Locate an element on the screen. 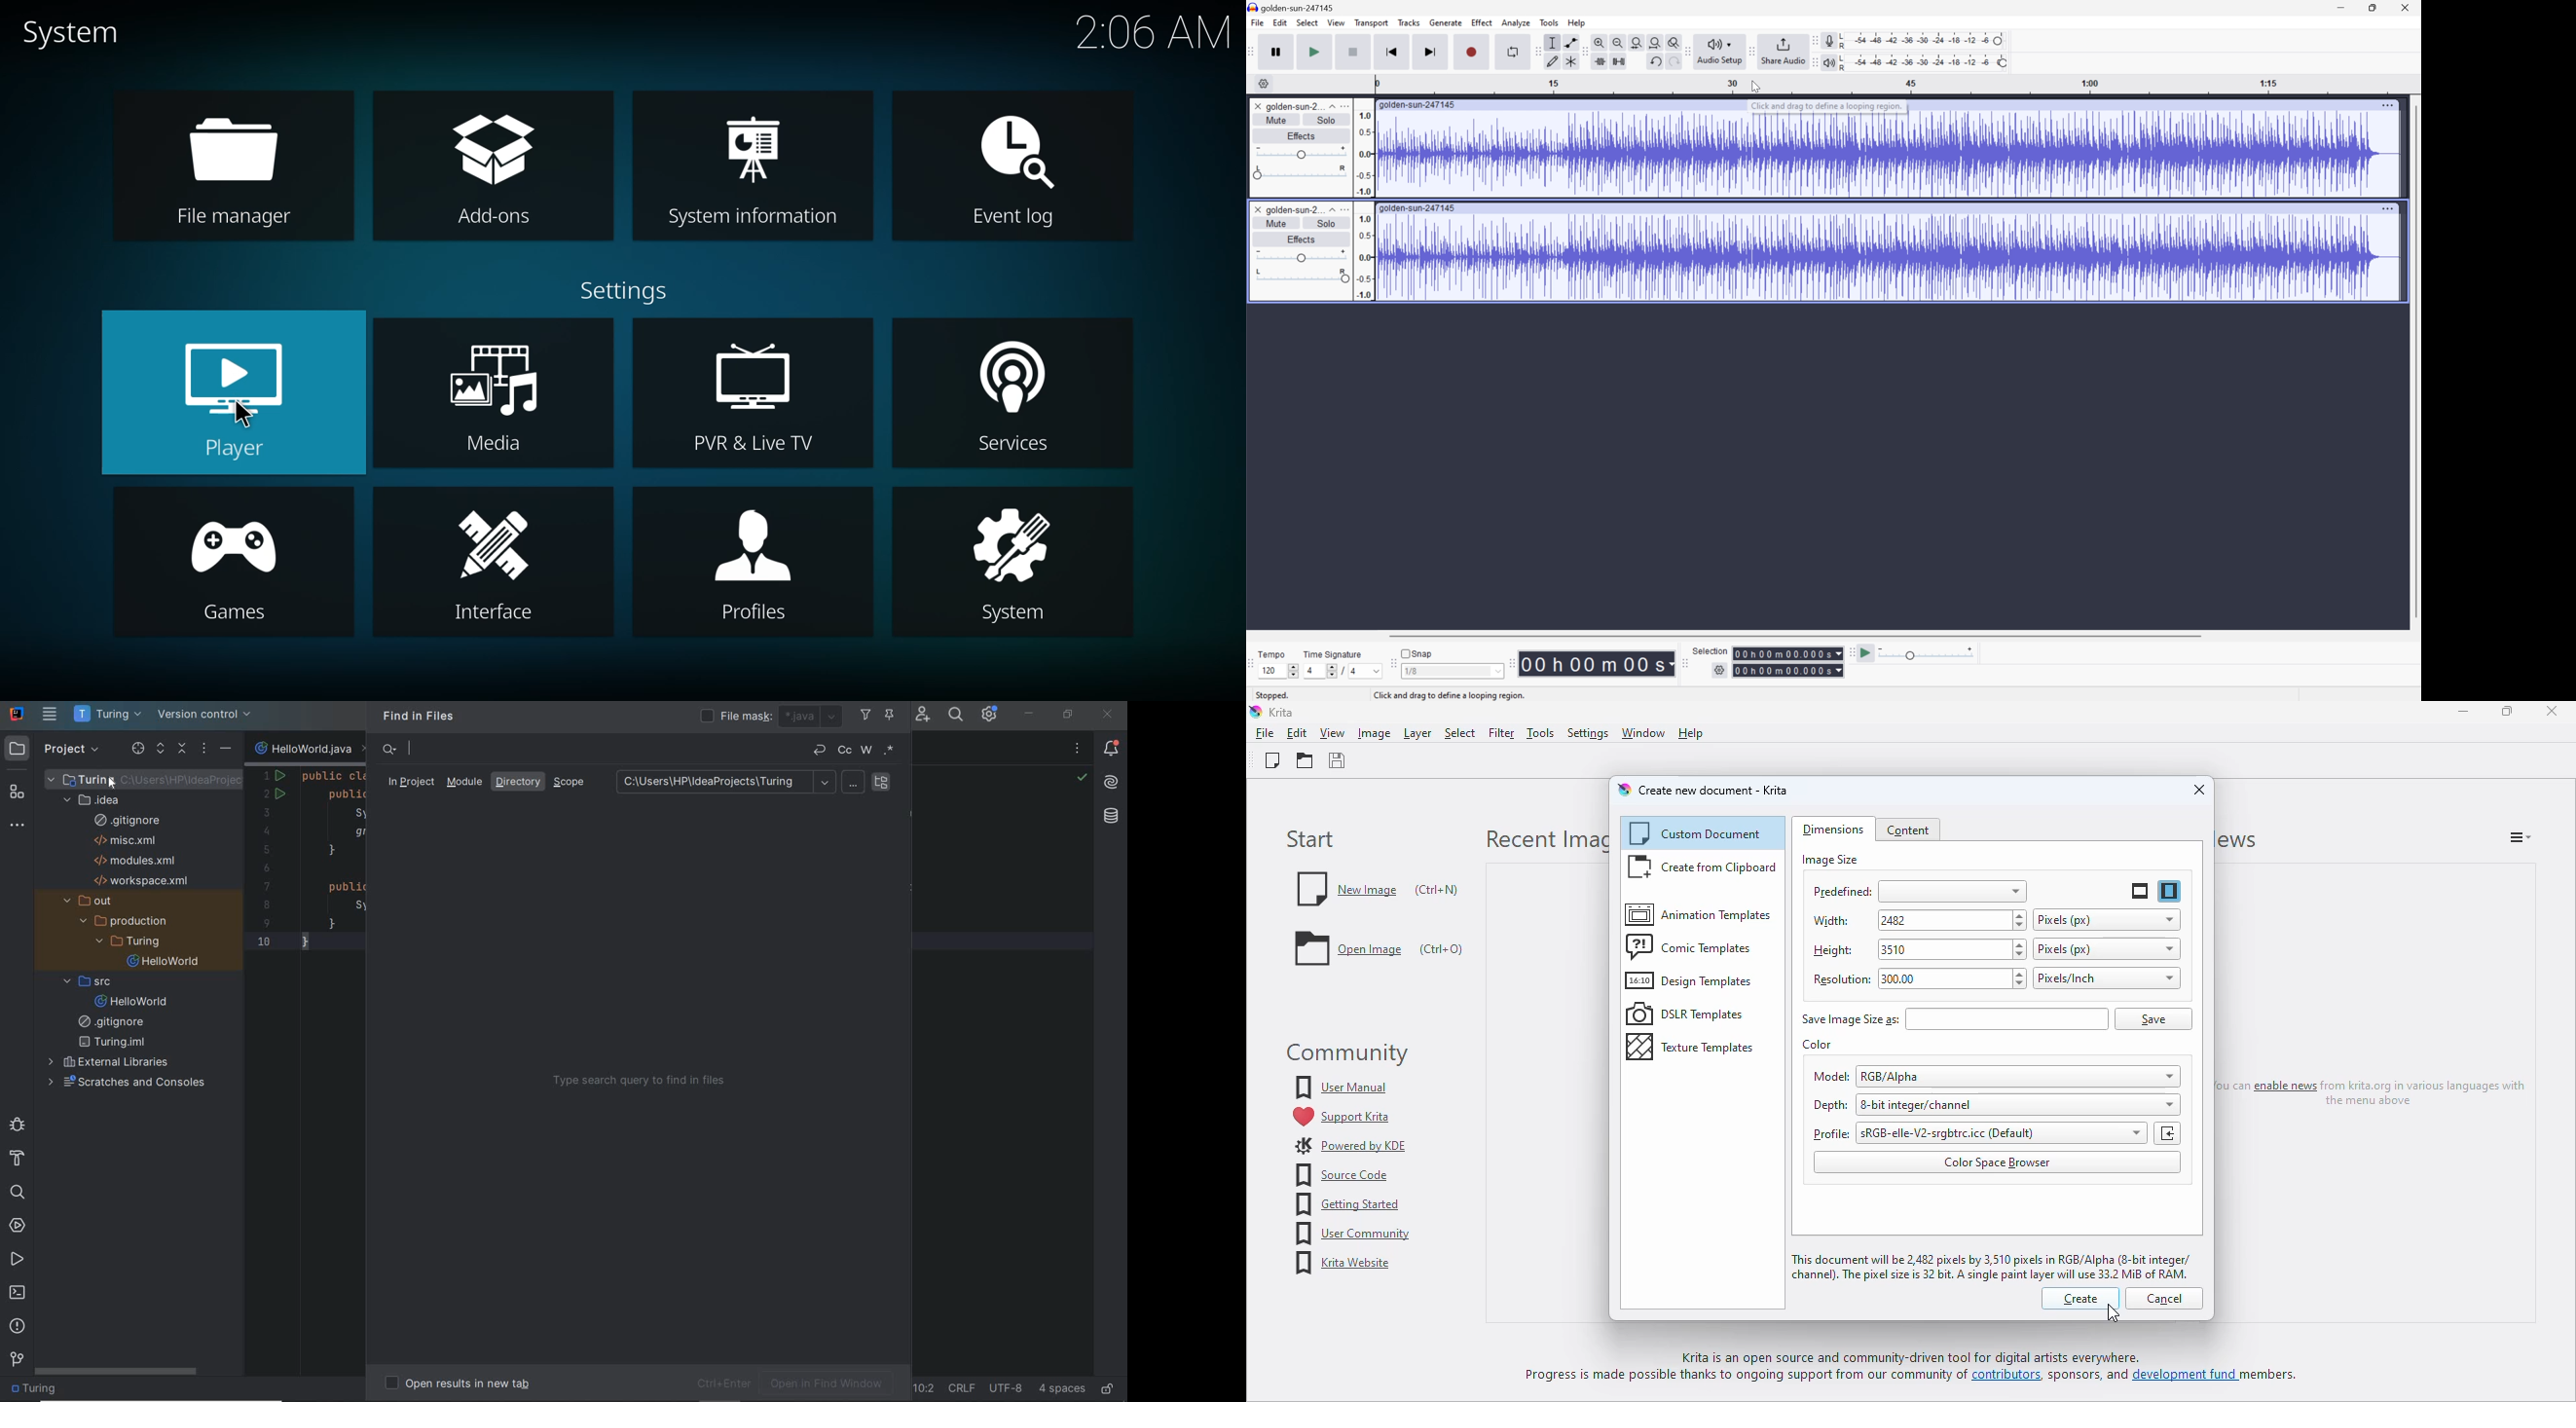 This screenshot has height=1428, width=2576. content is located at coordinates (1909, 830).